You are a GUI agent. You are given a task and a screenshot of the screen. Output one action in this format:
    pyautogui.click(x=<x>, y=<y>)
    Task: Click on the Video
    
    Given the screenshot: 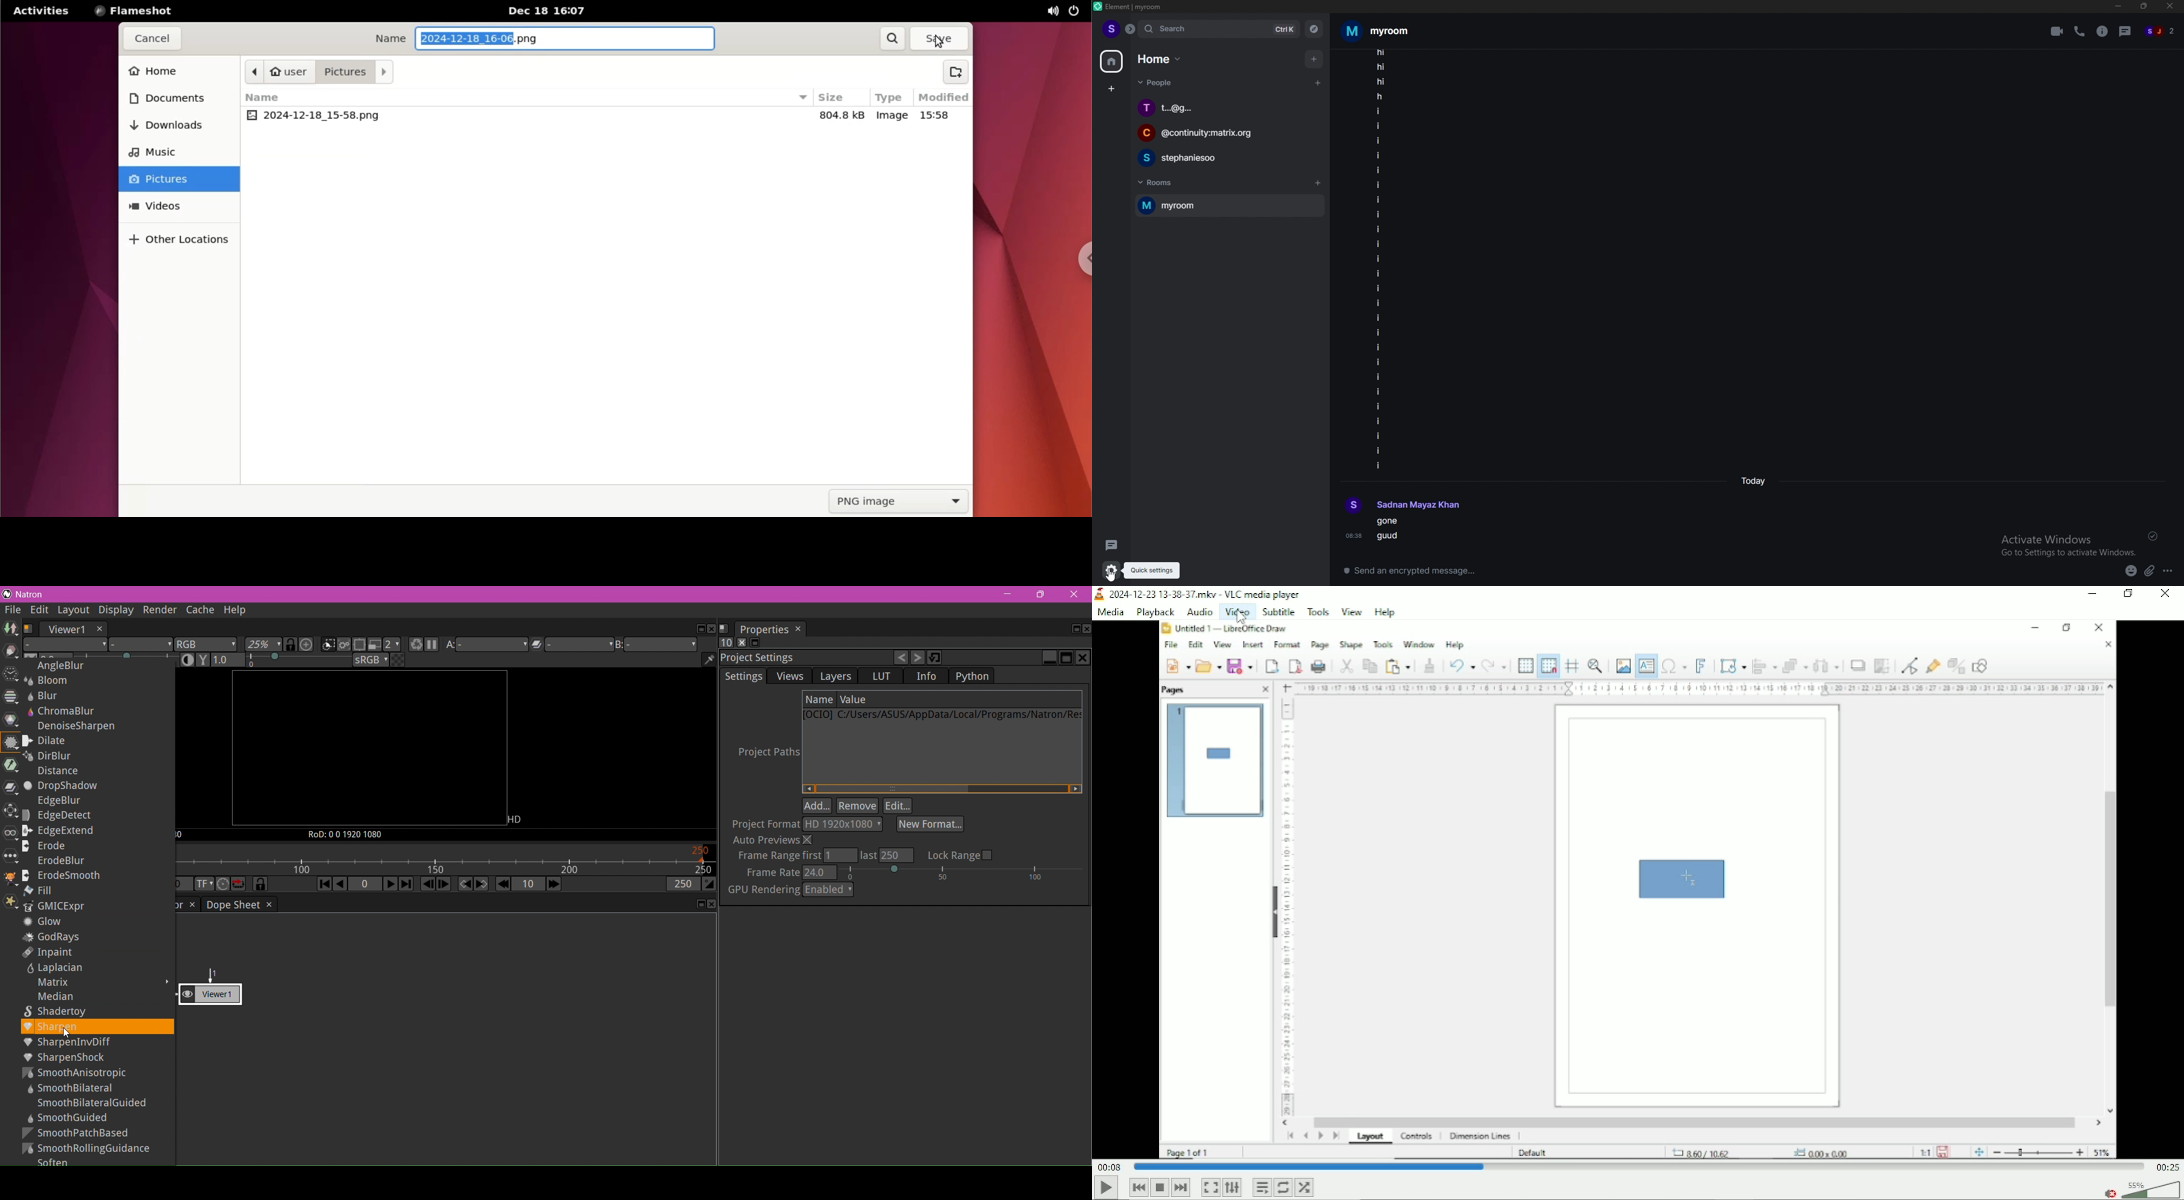 What is the action you would take?
    pyautogui.click(x=1237, y=613)
    